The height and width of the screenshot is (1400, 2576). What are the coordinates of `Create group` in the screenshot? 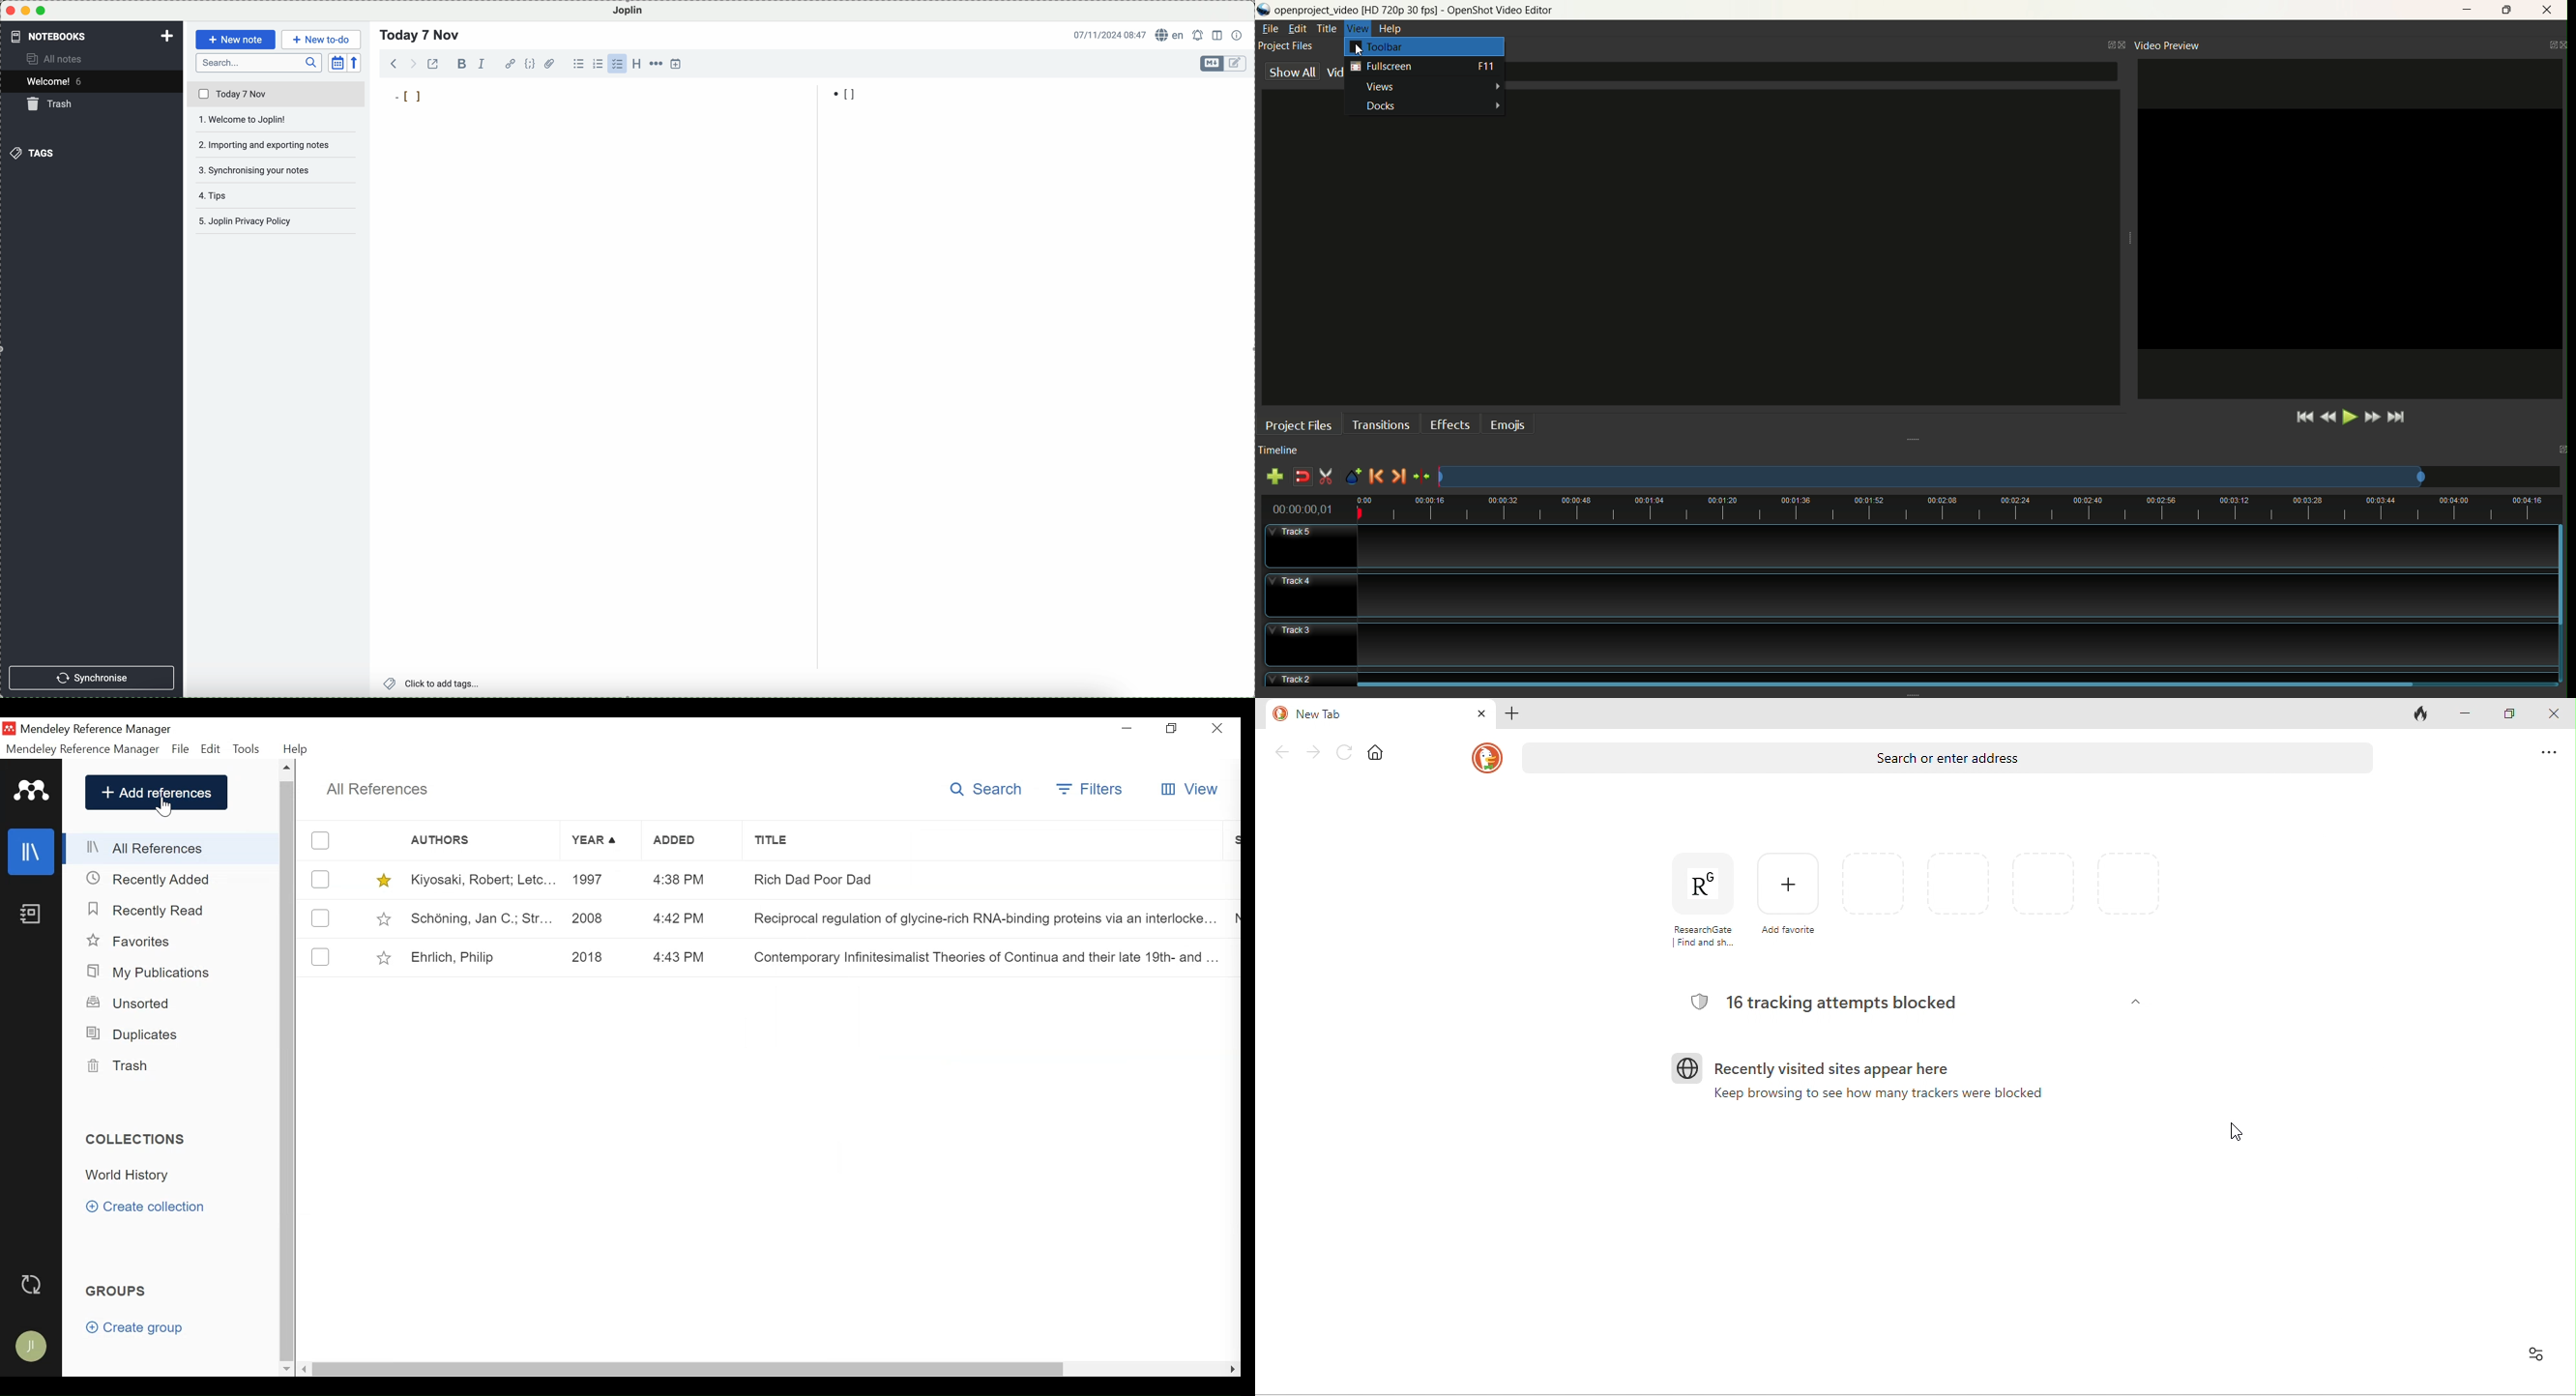 It's located at (134, 1328).